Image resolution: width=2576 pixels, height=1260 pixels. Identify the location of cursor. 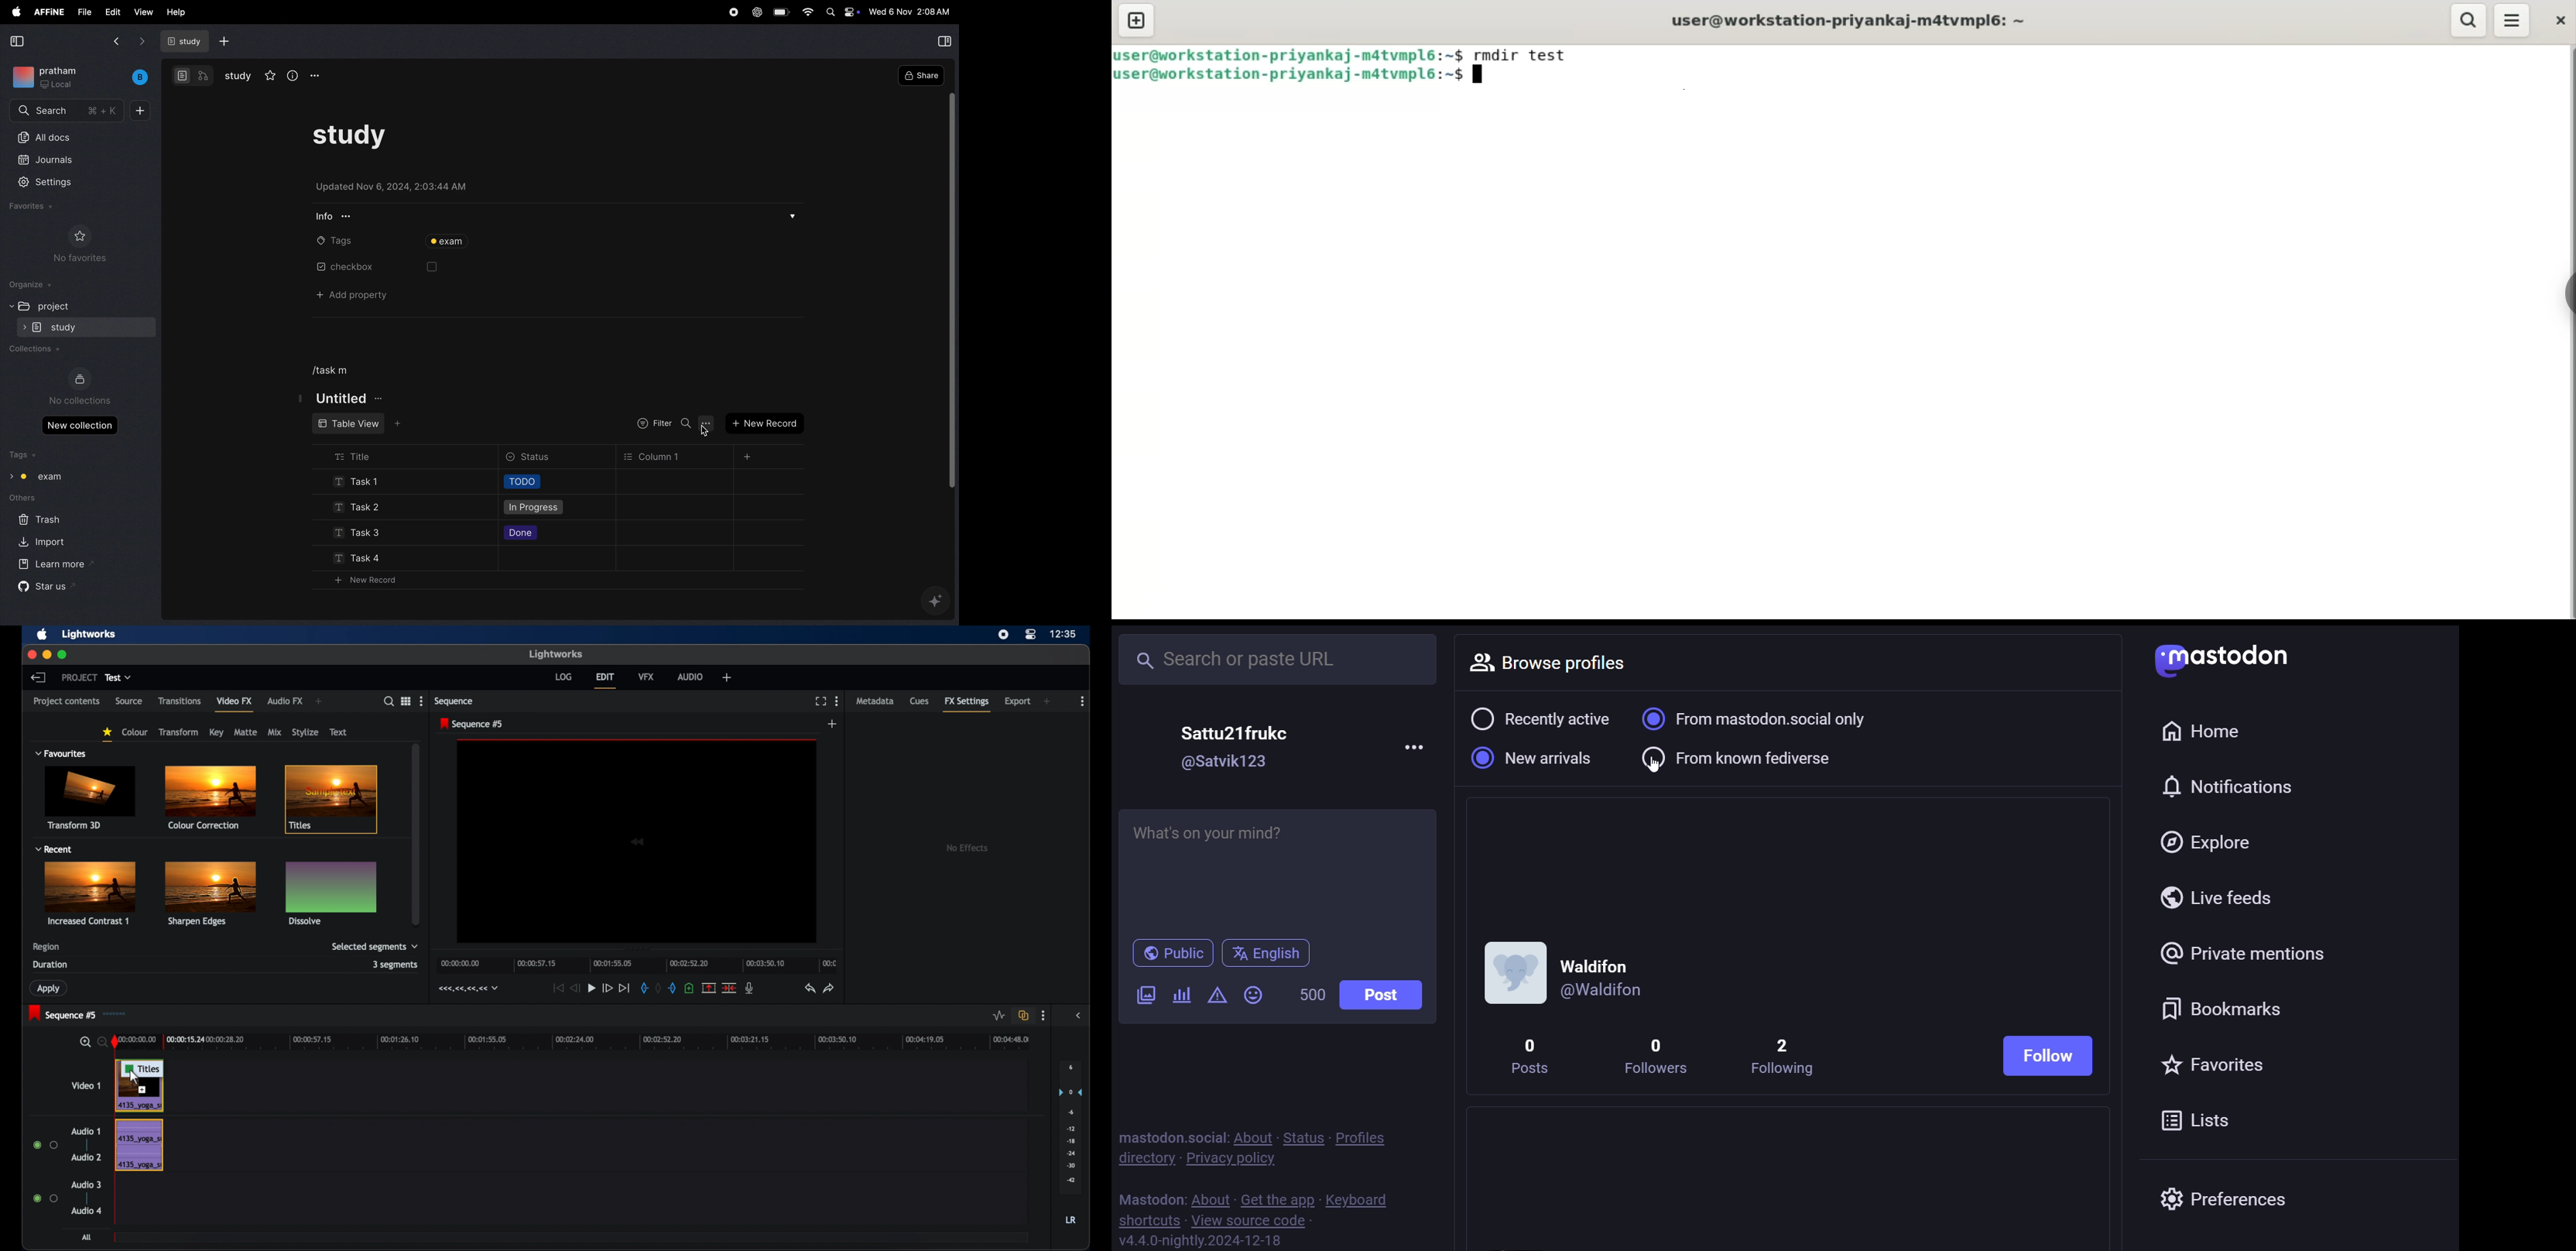
(1665, 772).